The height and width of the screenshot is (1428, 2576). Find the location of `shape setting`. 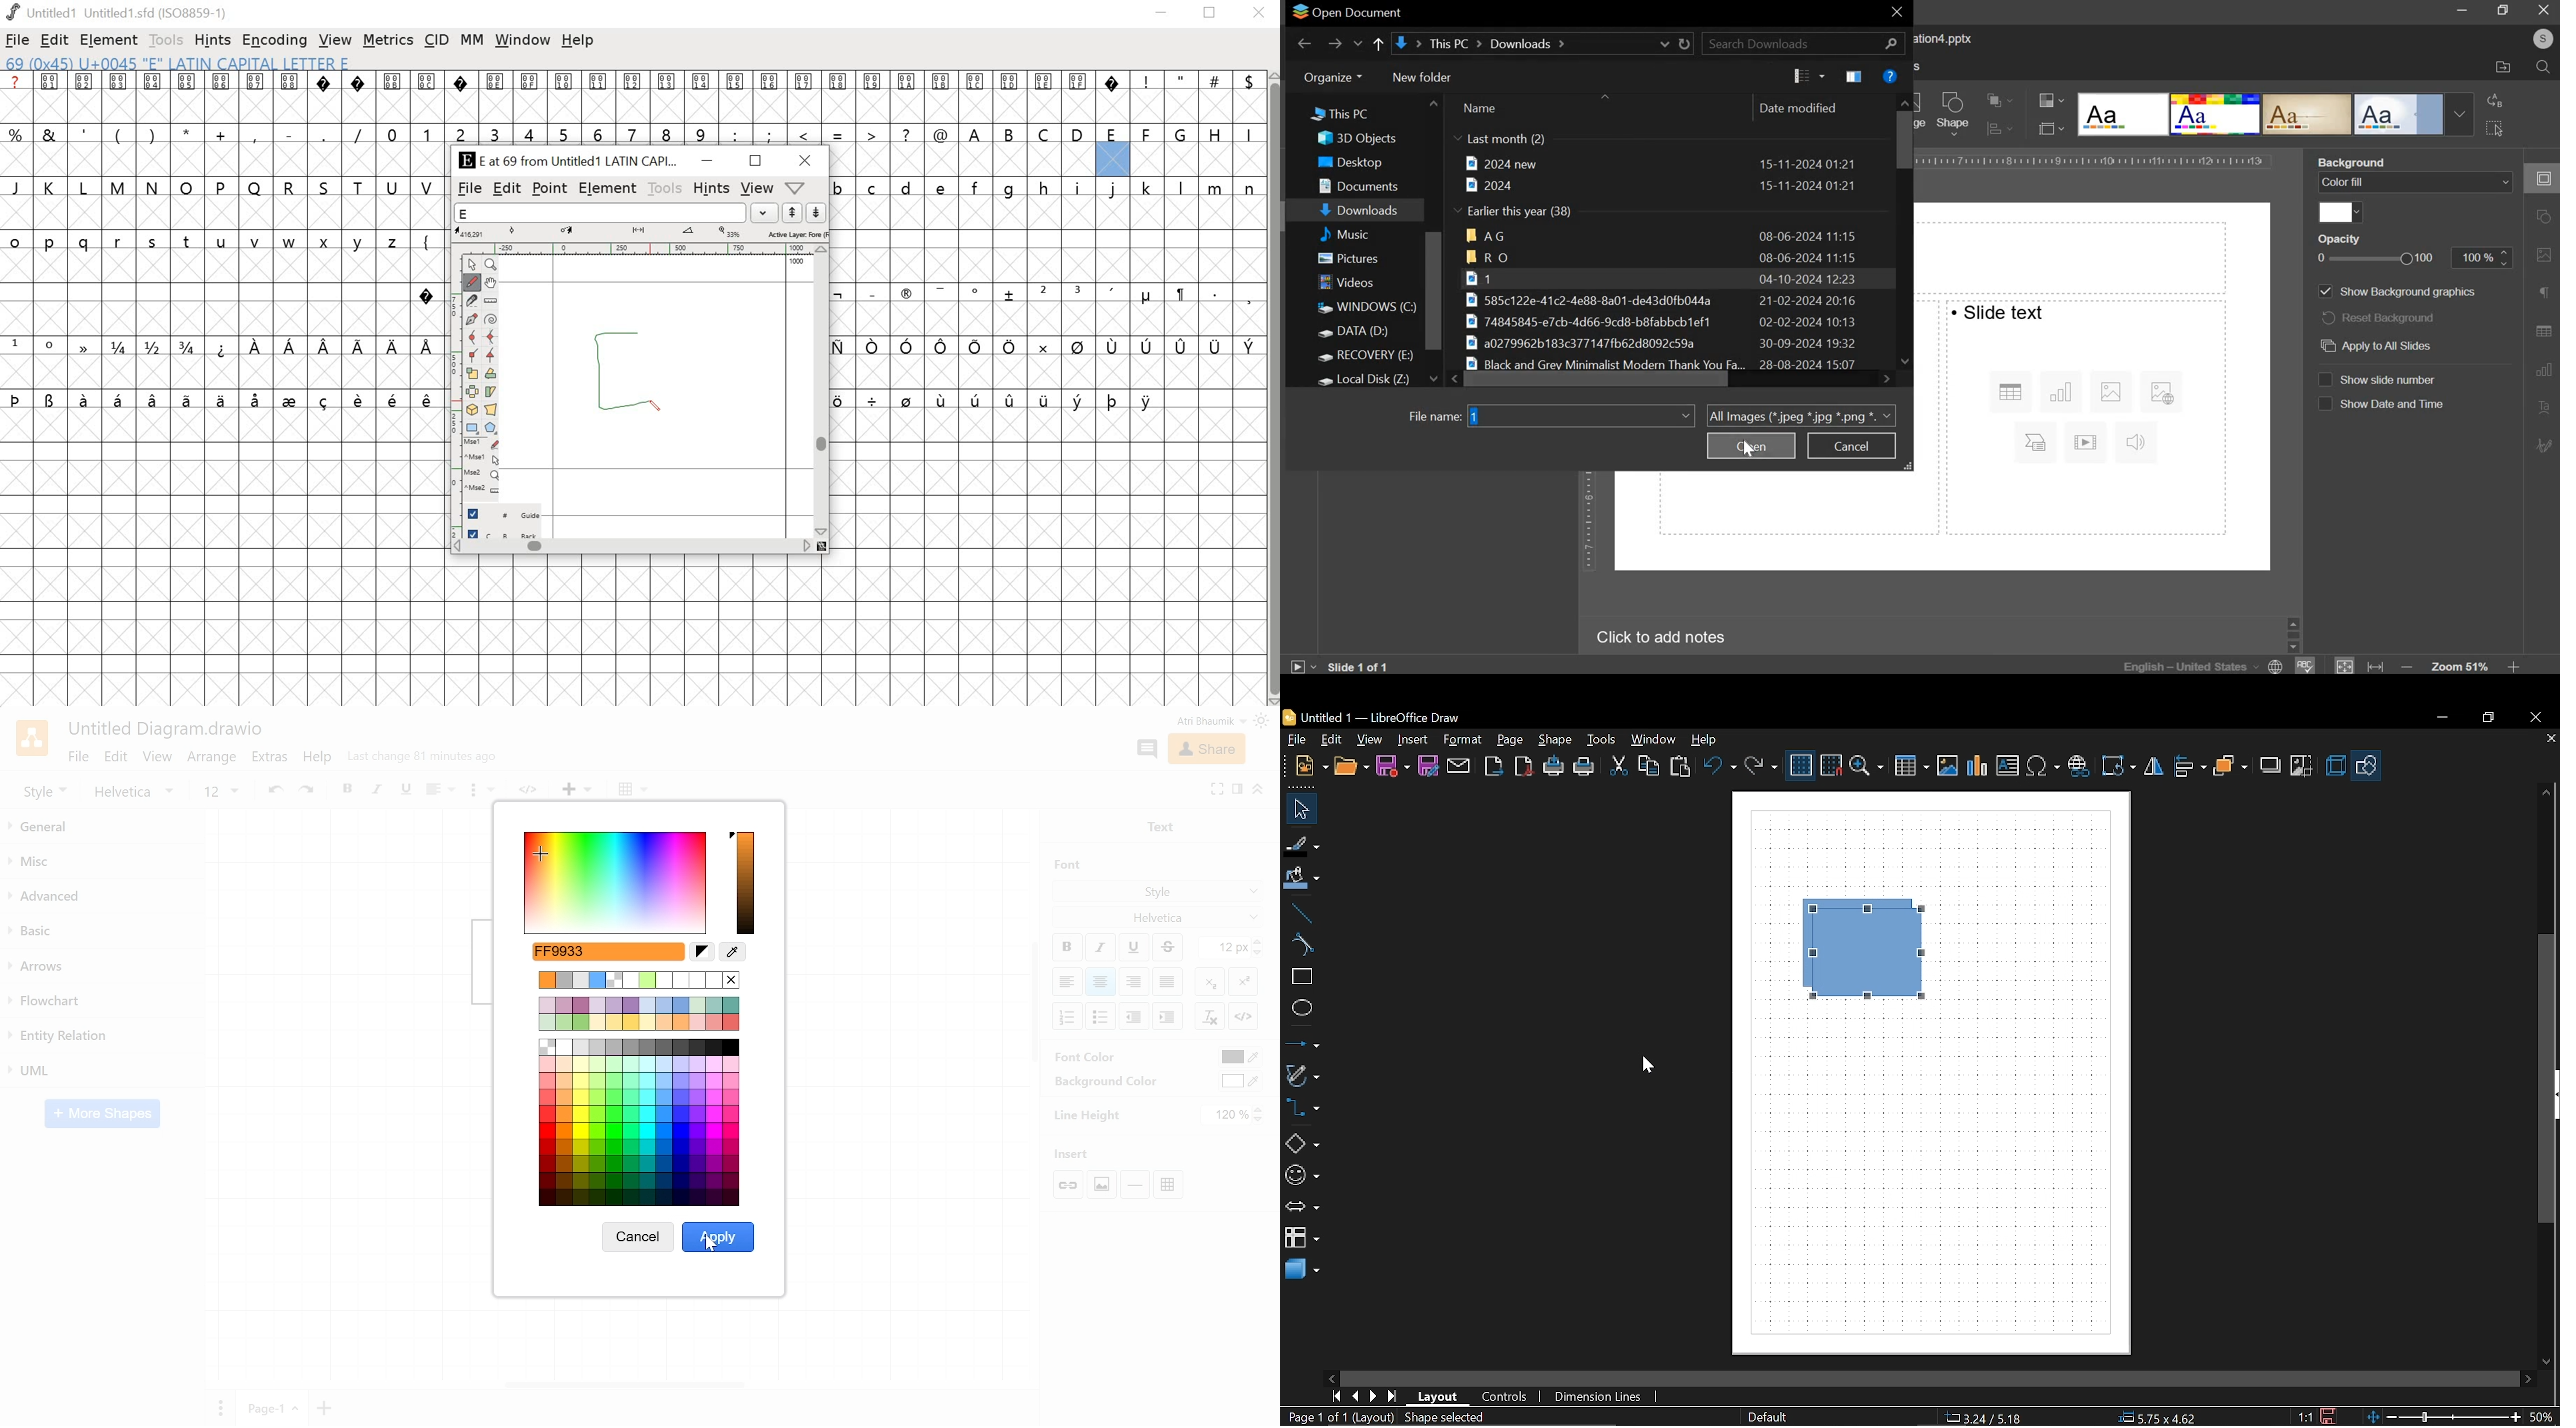

shape setting is located at coordinates (2545, 218).